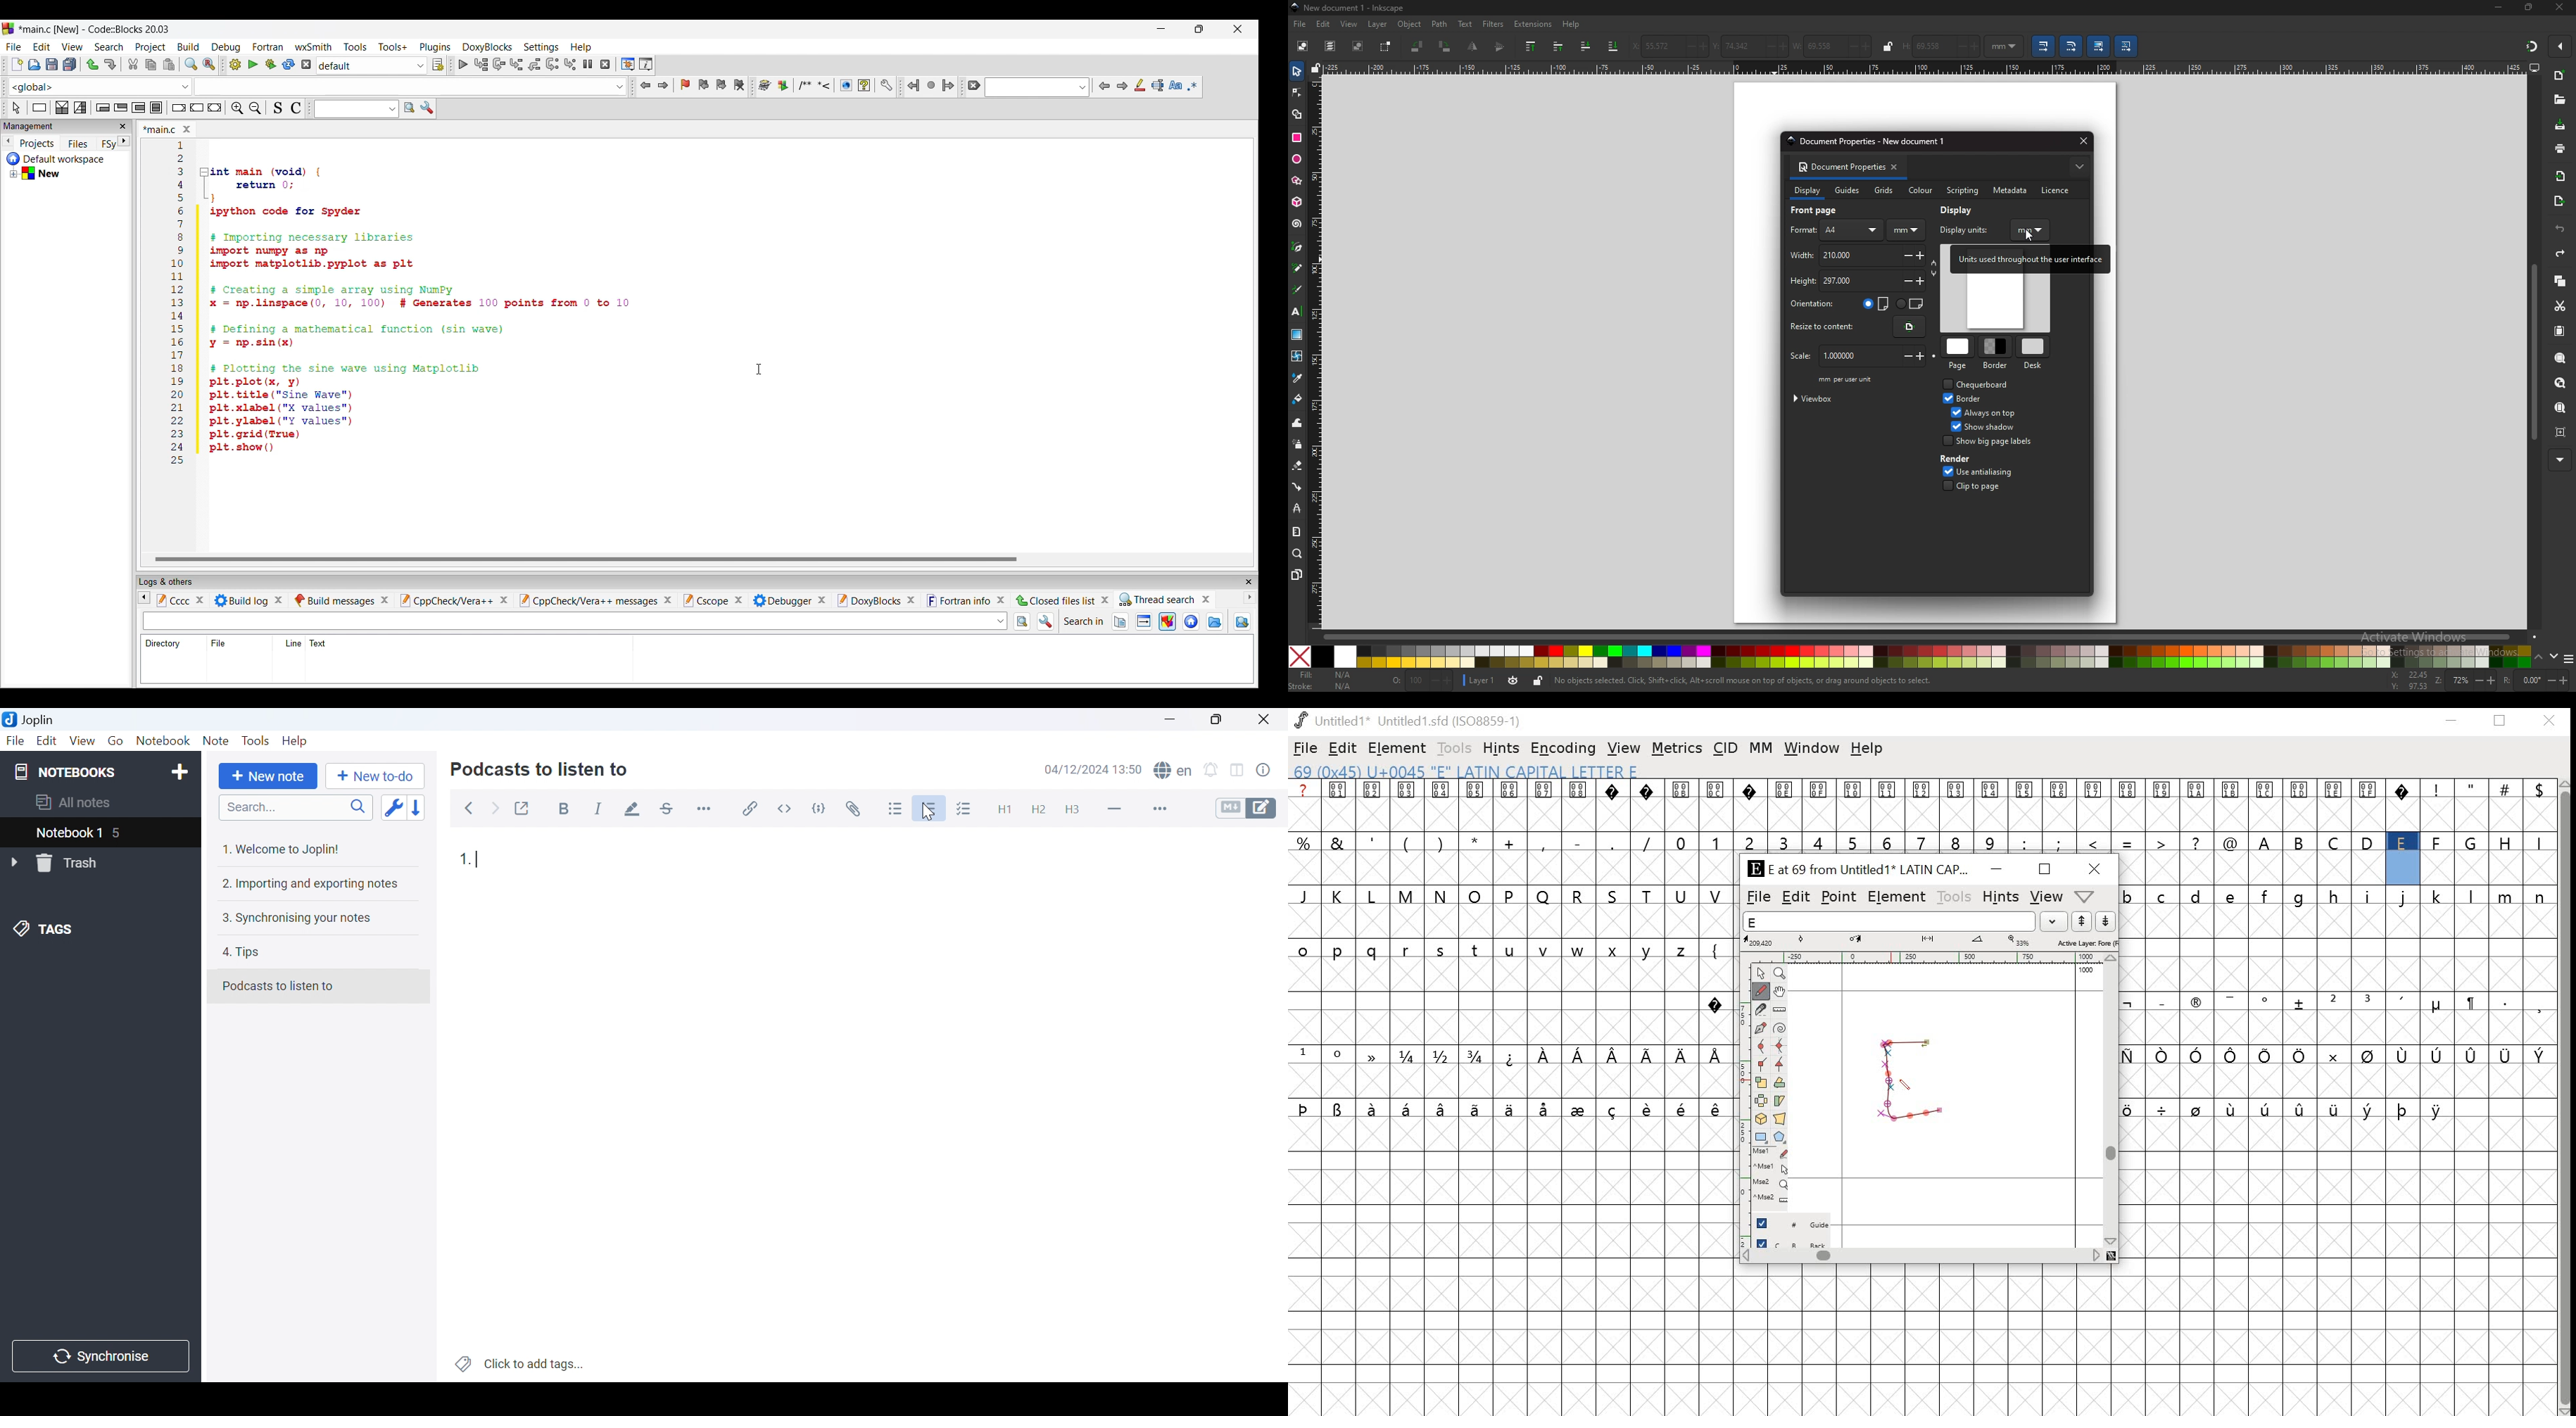  I want to click on cursor, so click(79, 56).